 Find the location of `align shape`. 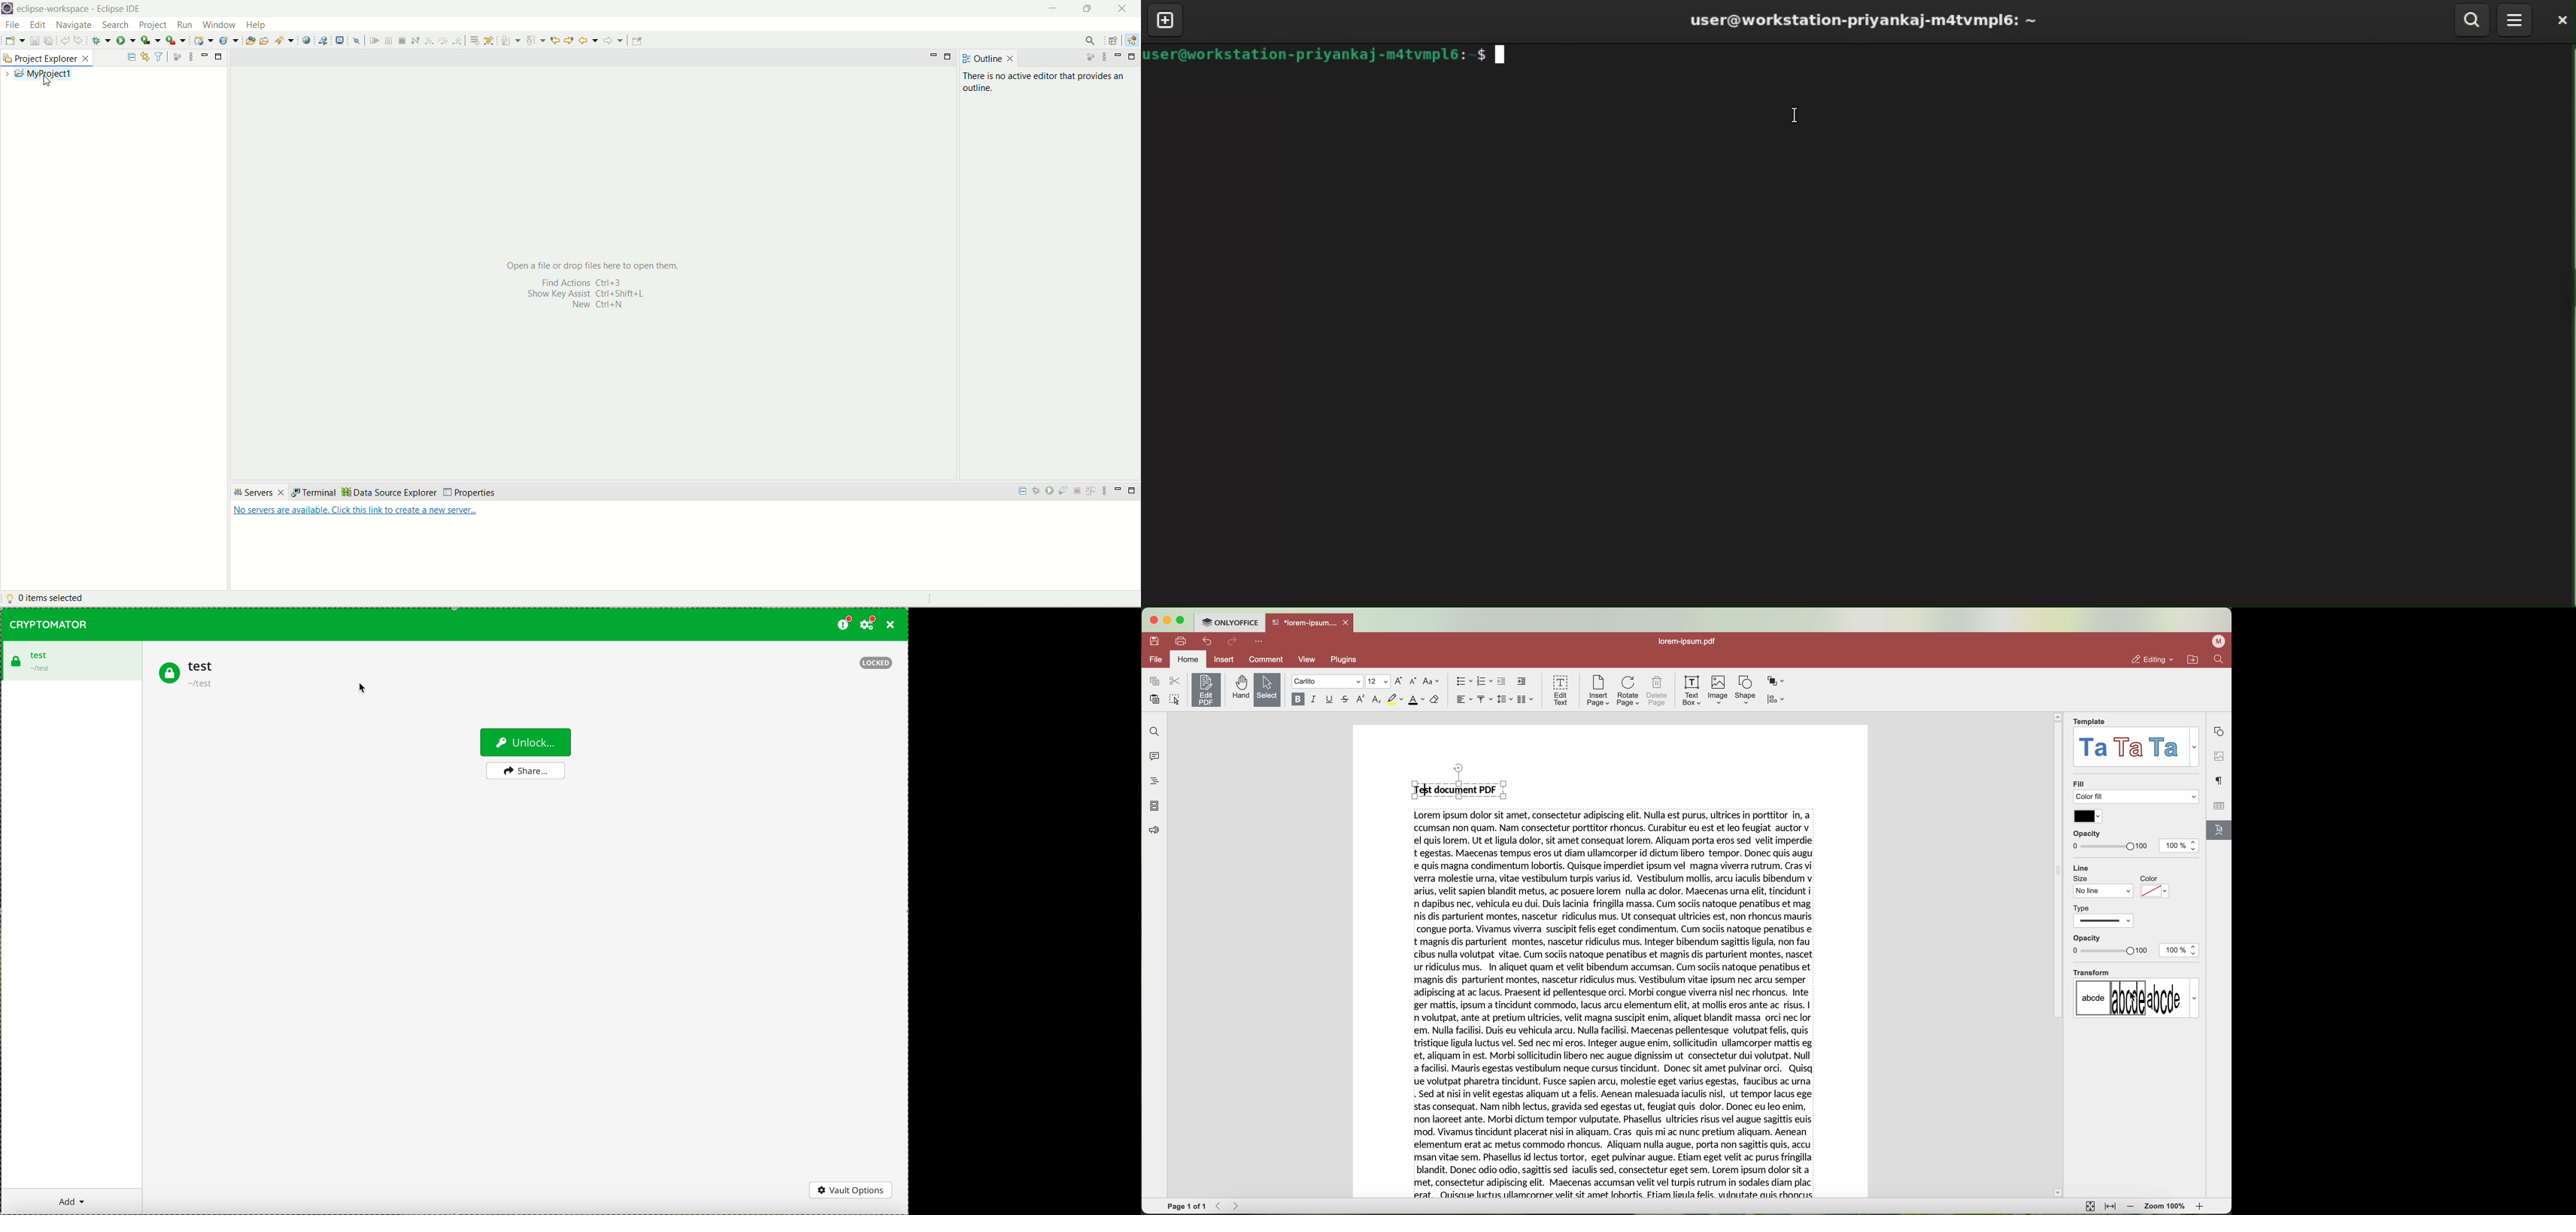

align shape is located at coordinates (1776, 700).